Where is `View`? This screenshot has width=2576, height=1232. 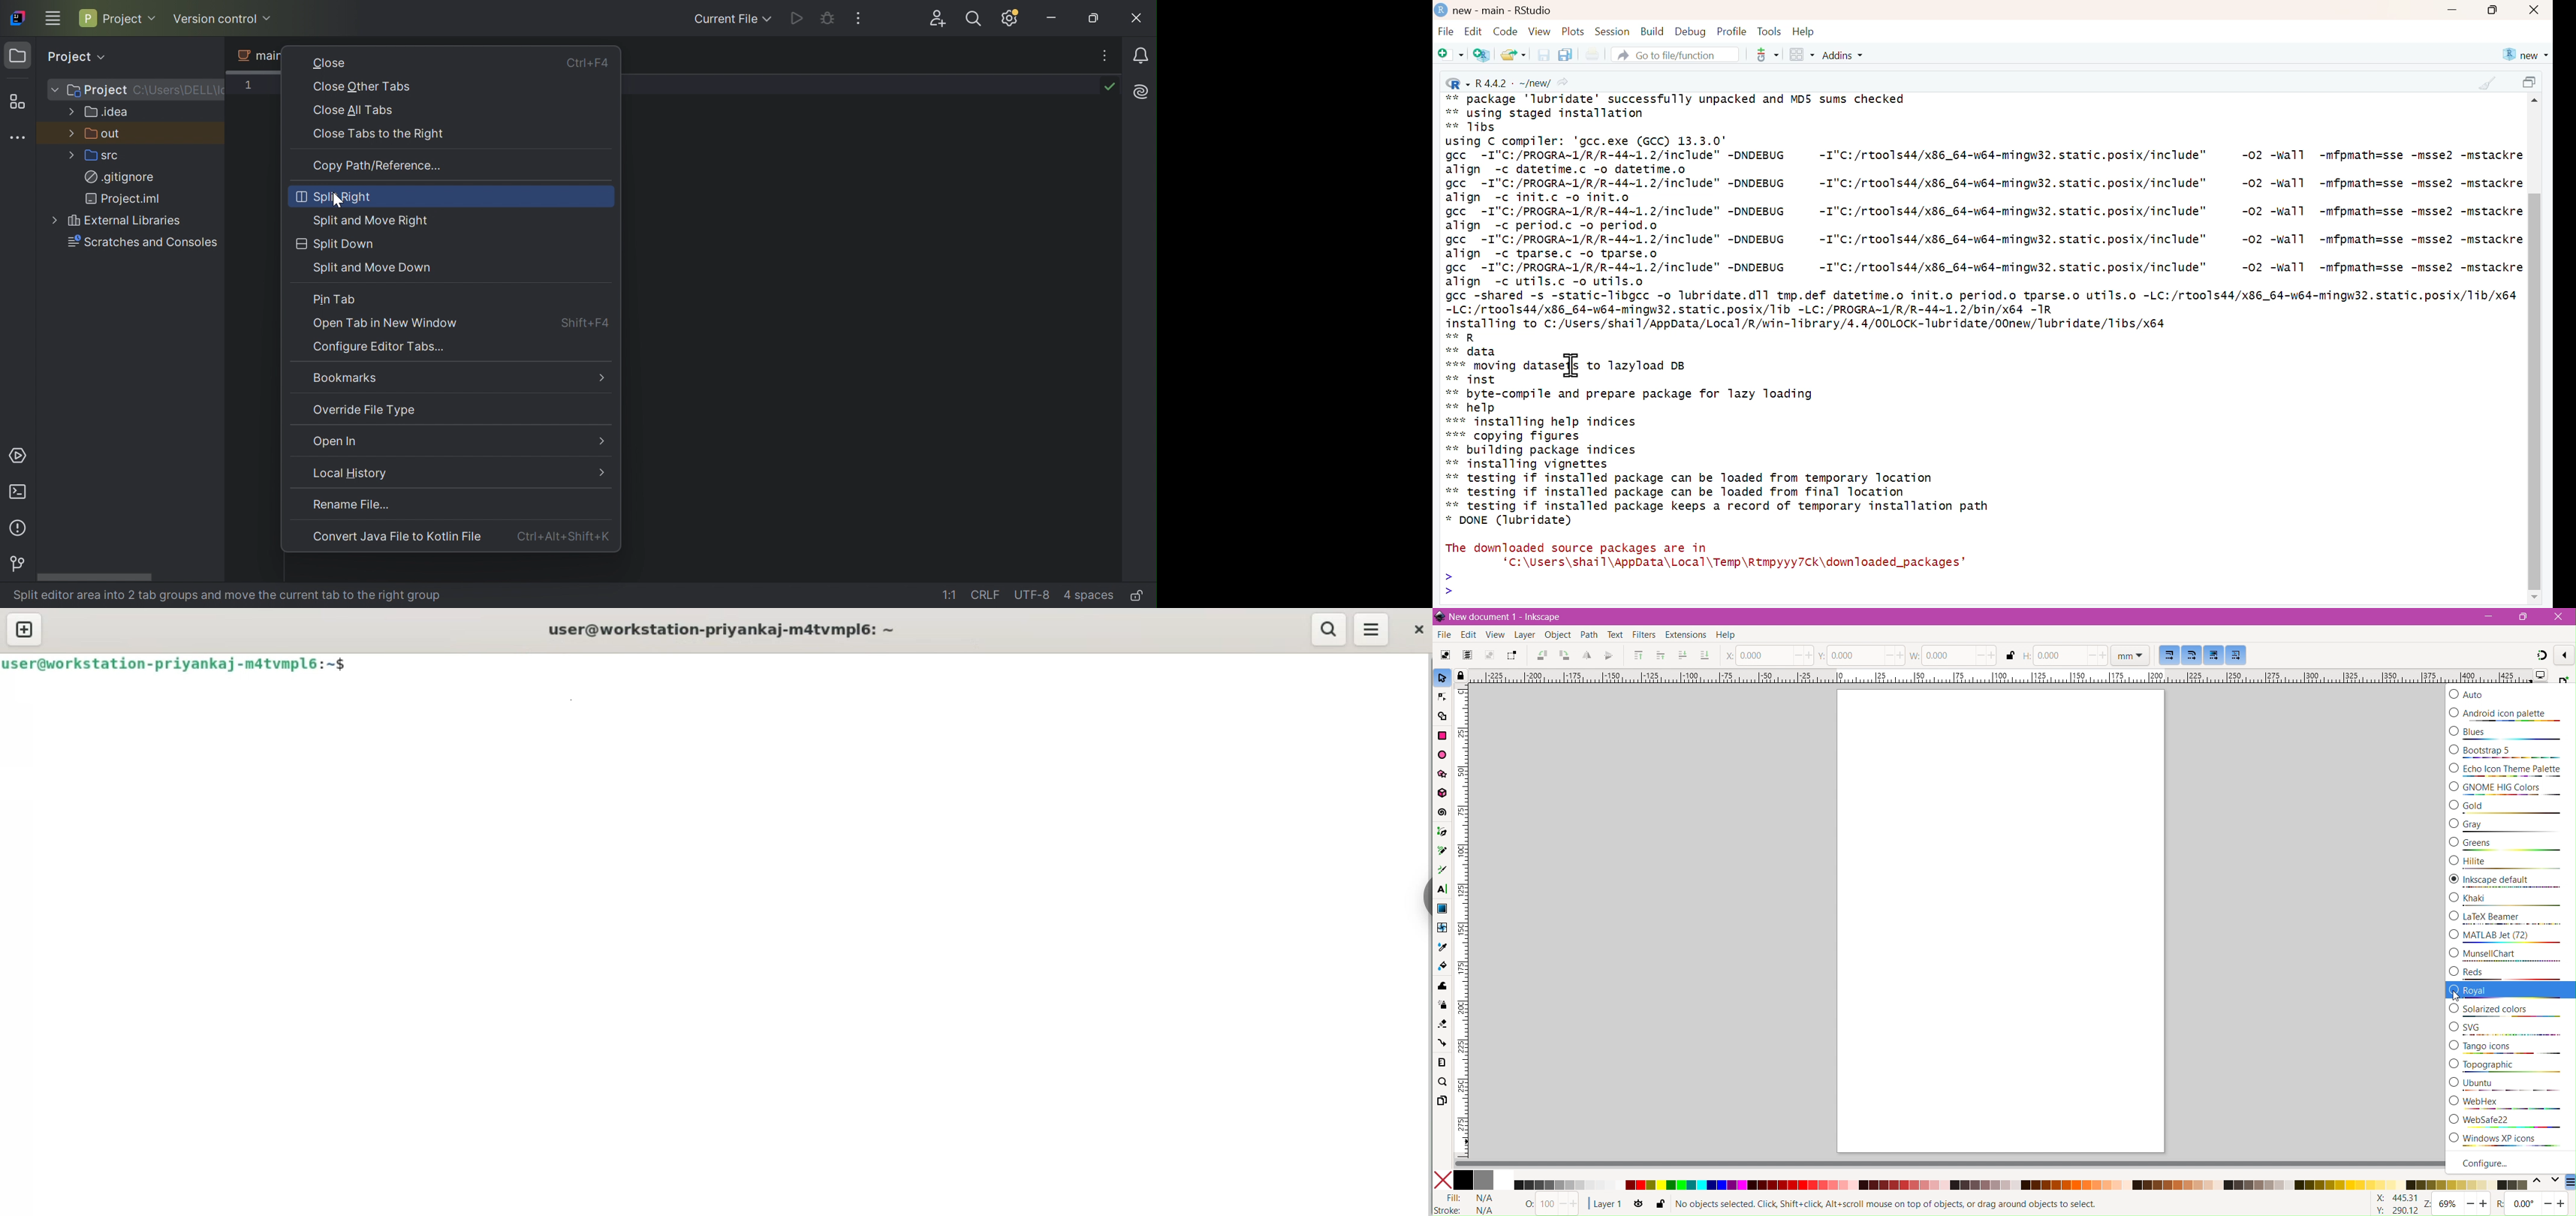 View is located at coordinates (1493, 635).